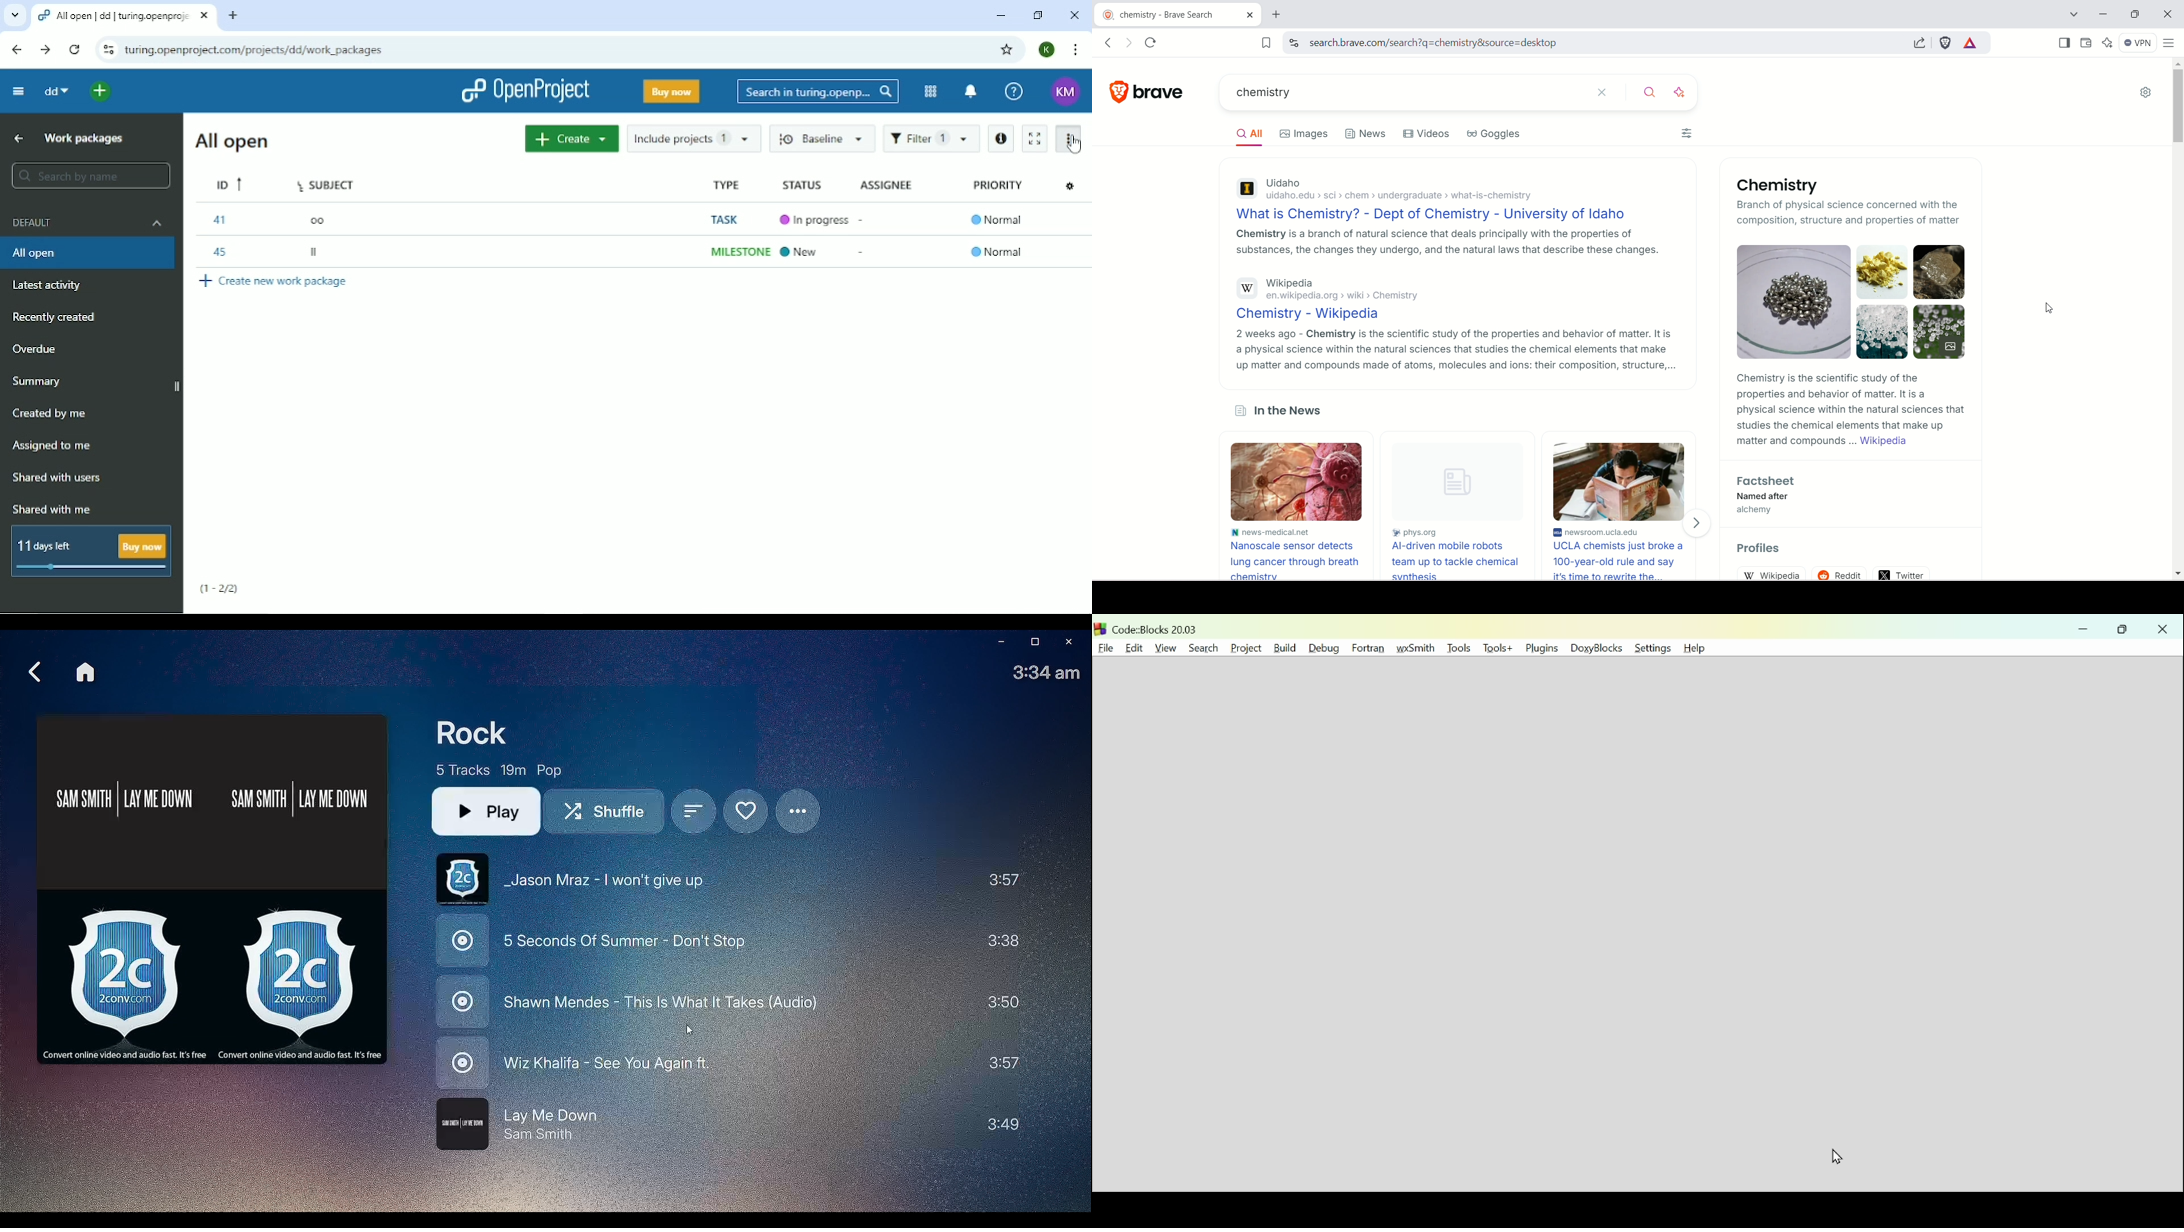 Image resolution: width=2184 pixels, height=1232 pixels. Describe the element at coordinates (1499, 649) in the screenshot. I see `Tools+` at that location.